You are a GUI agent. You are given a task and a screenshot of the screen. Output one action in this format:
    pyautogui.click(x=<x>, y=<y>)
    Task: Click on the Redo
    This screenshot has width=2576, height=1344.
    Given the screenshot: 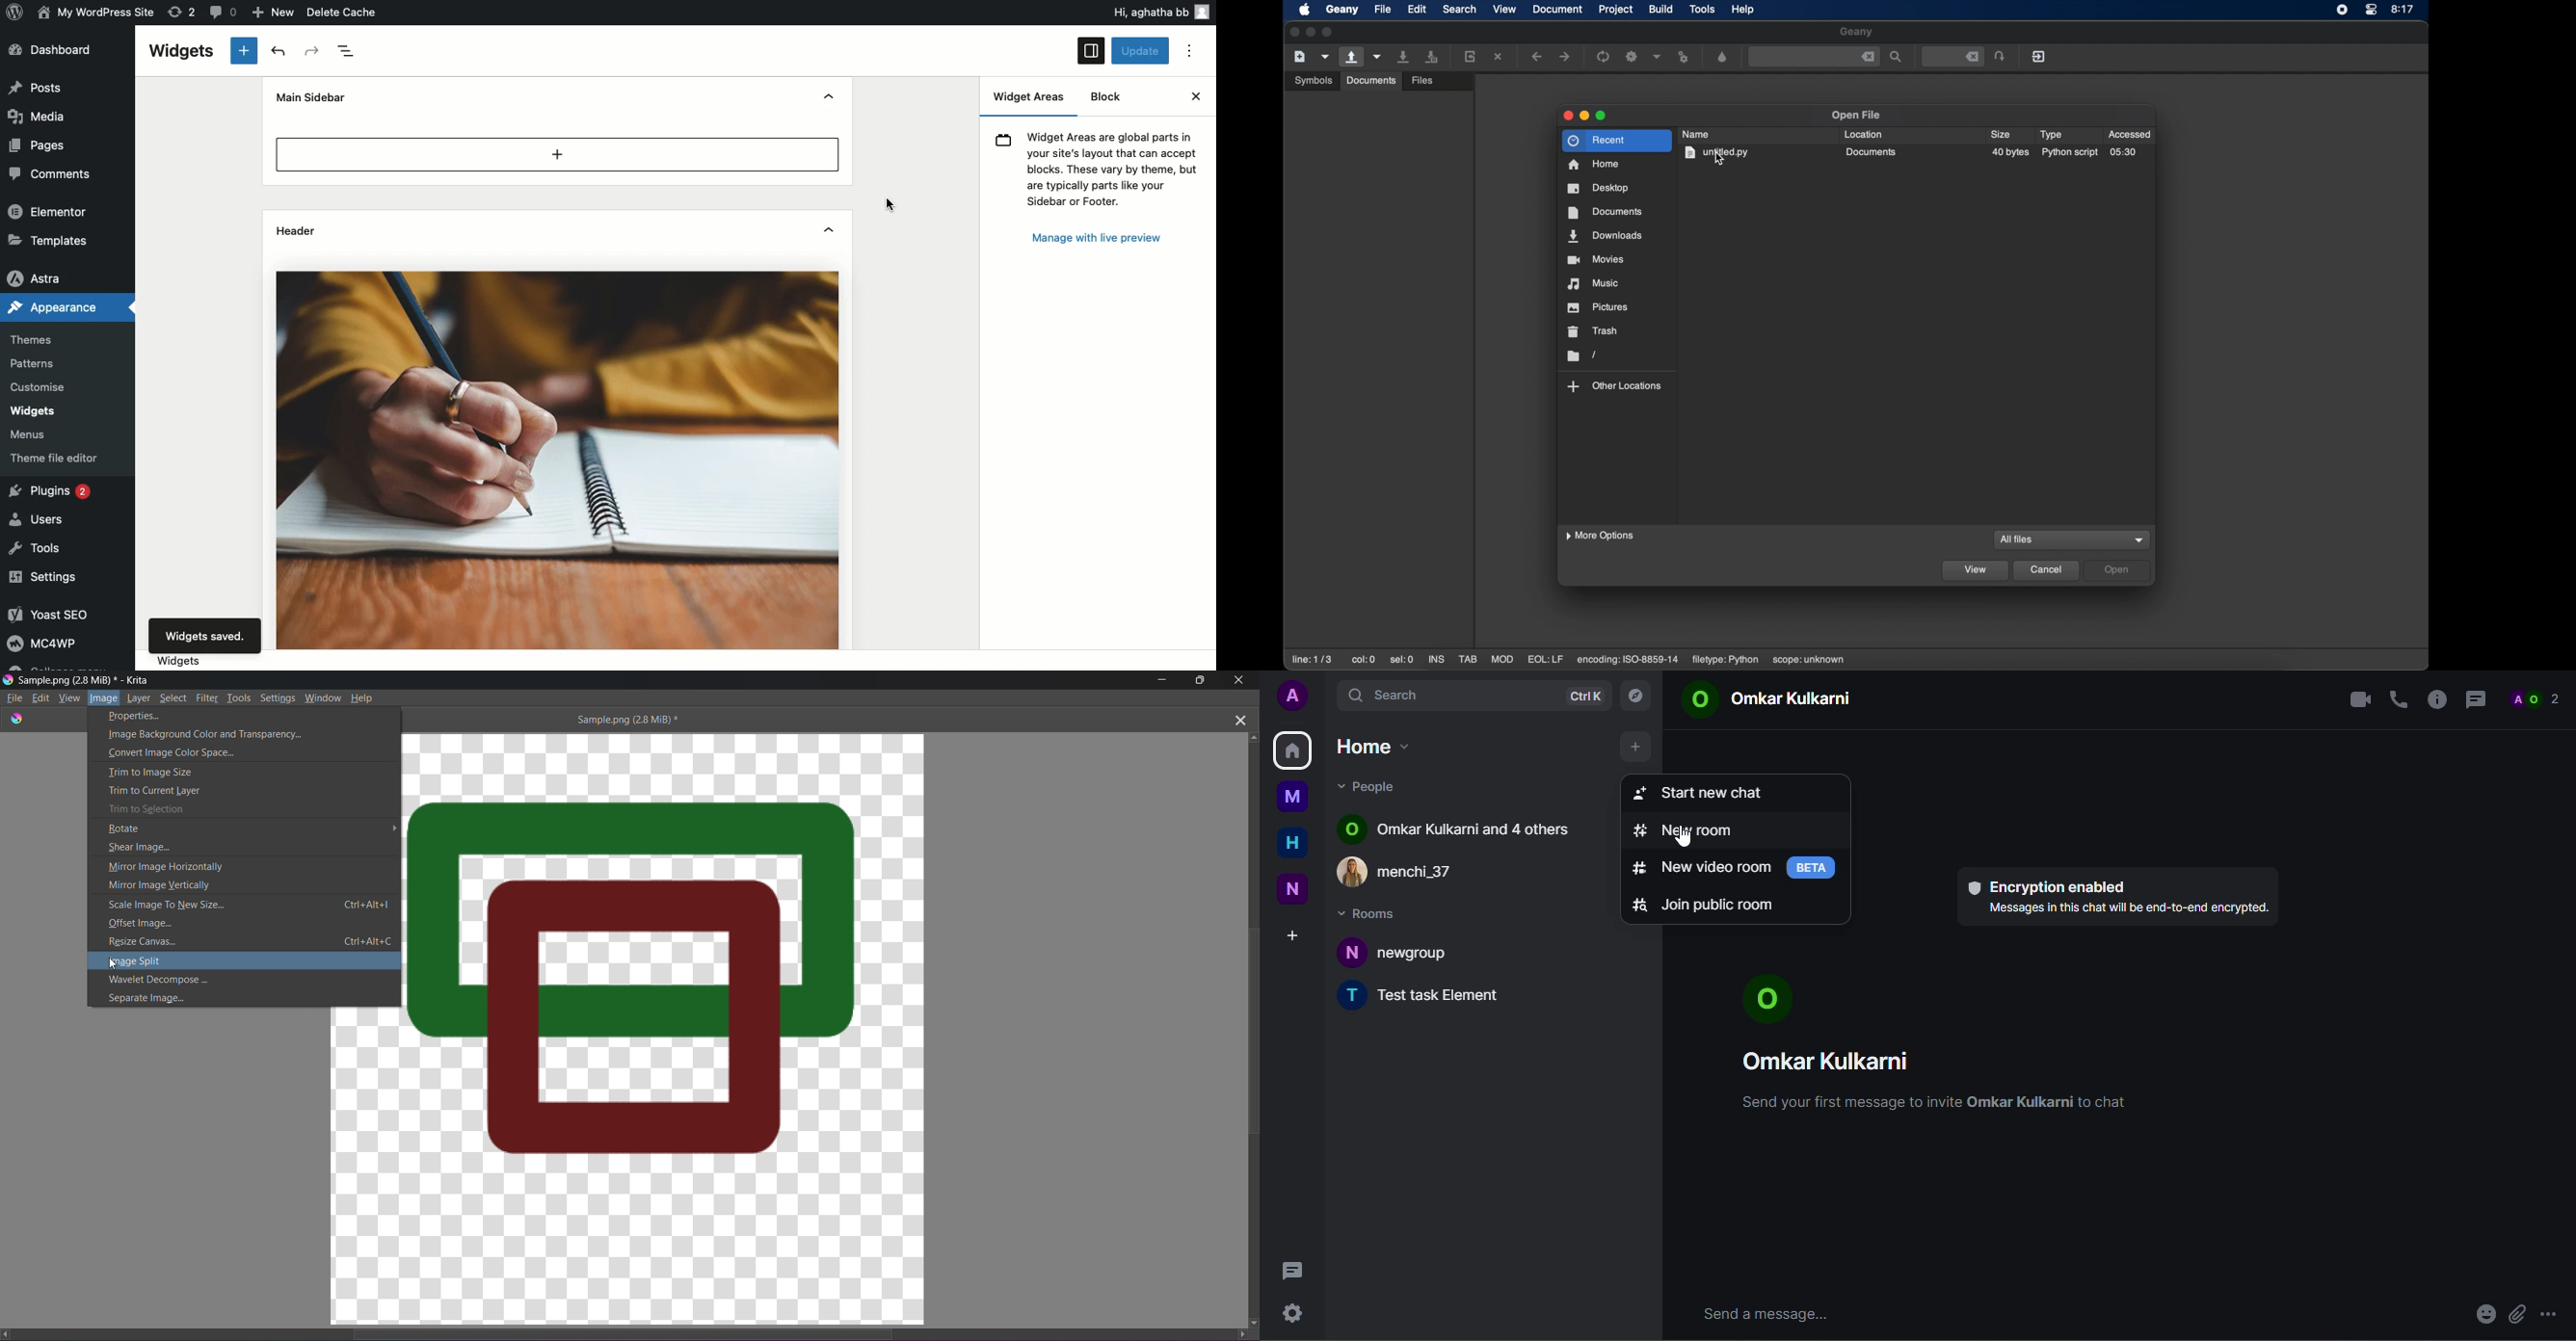 What is the action you would take?
    pyautogui.click(x=313, y=52)
    